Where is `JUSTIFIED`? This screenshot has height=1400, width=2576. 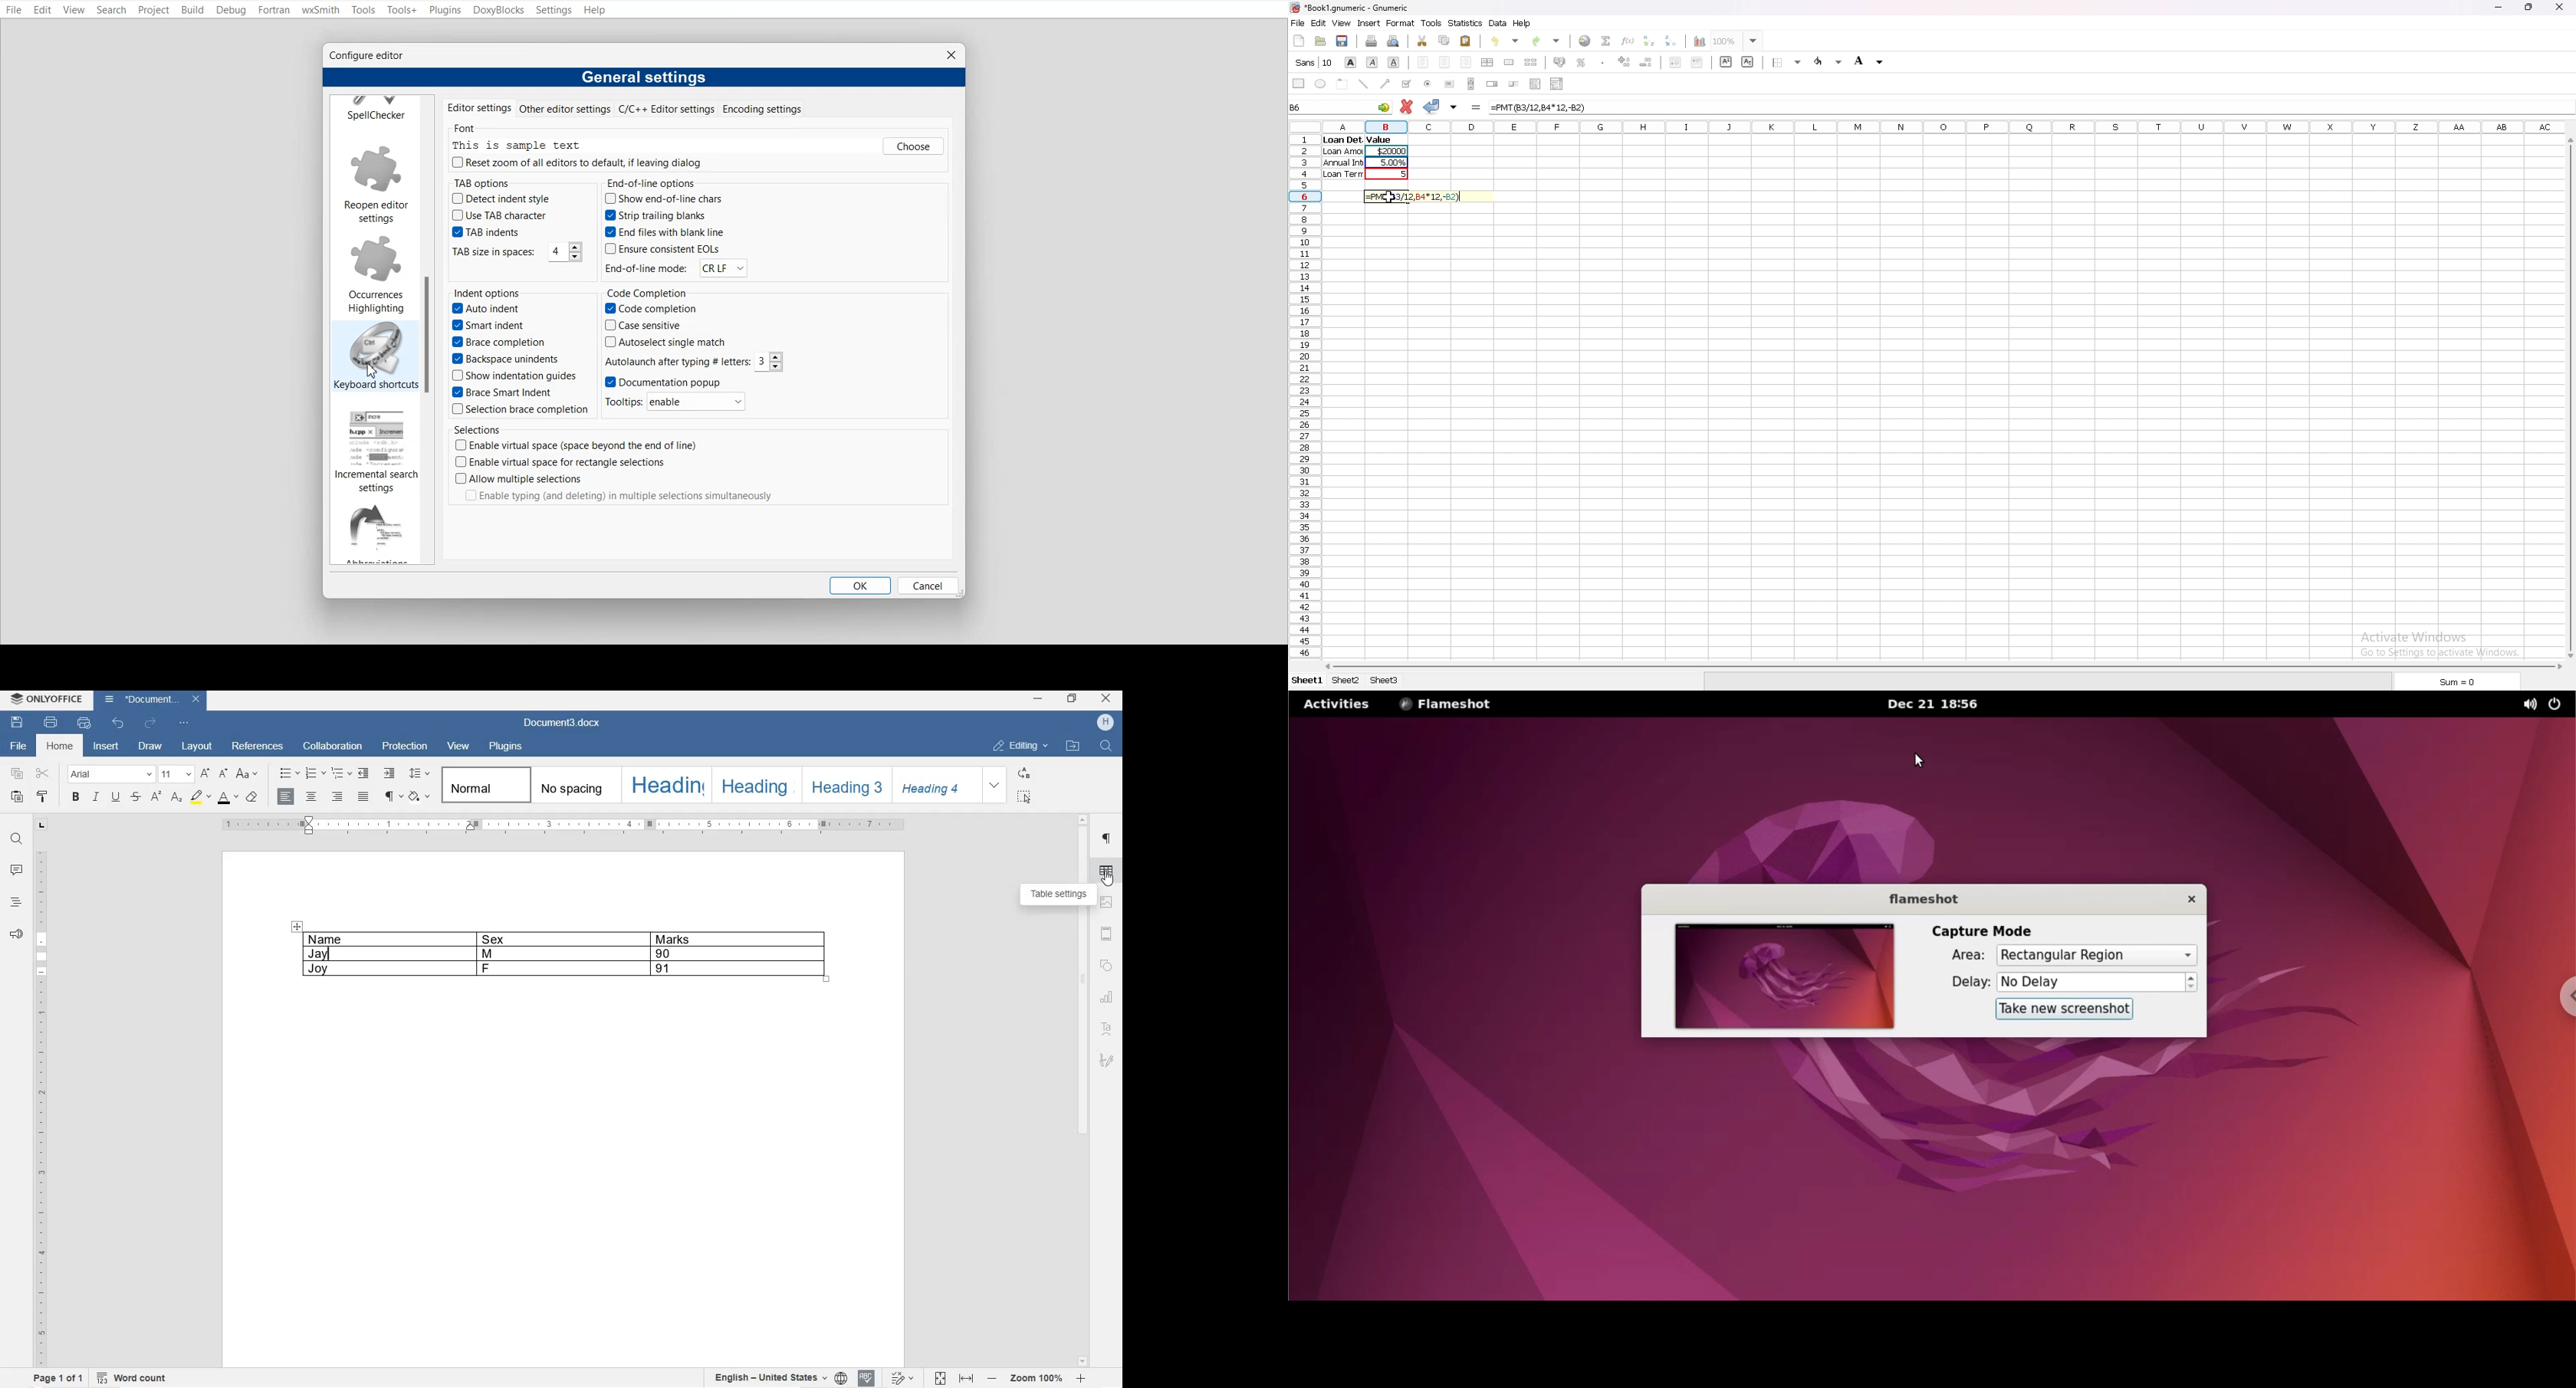
JUSTIFIED is located at coordinates (364, 797).